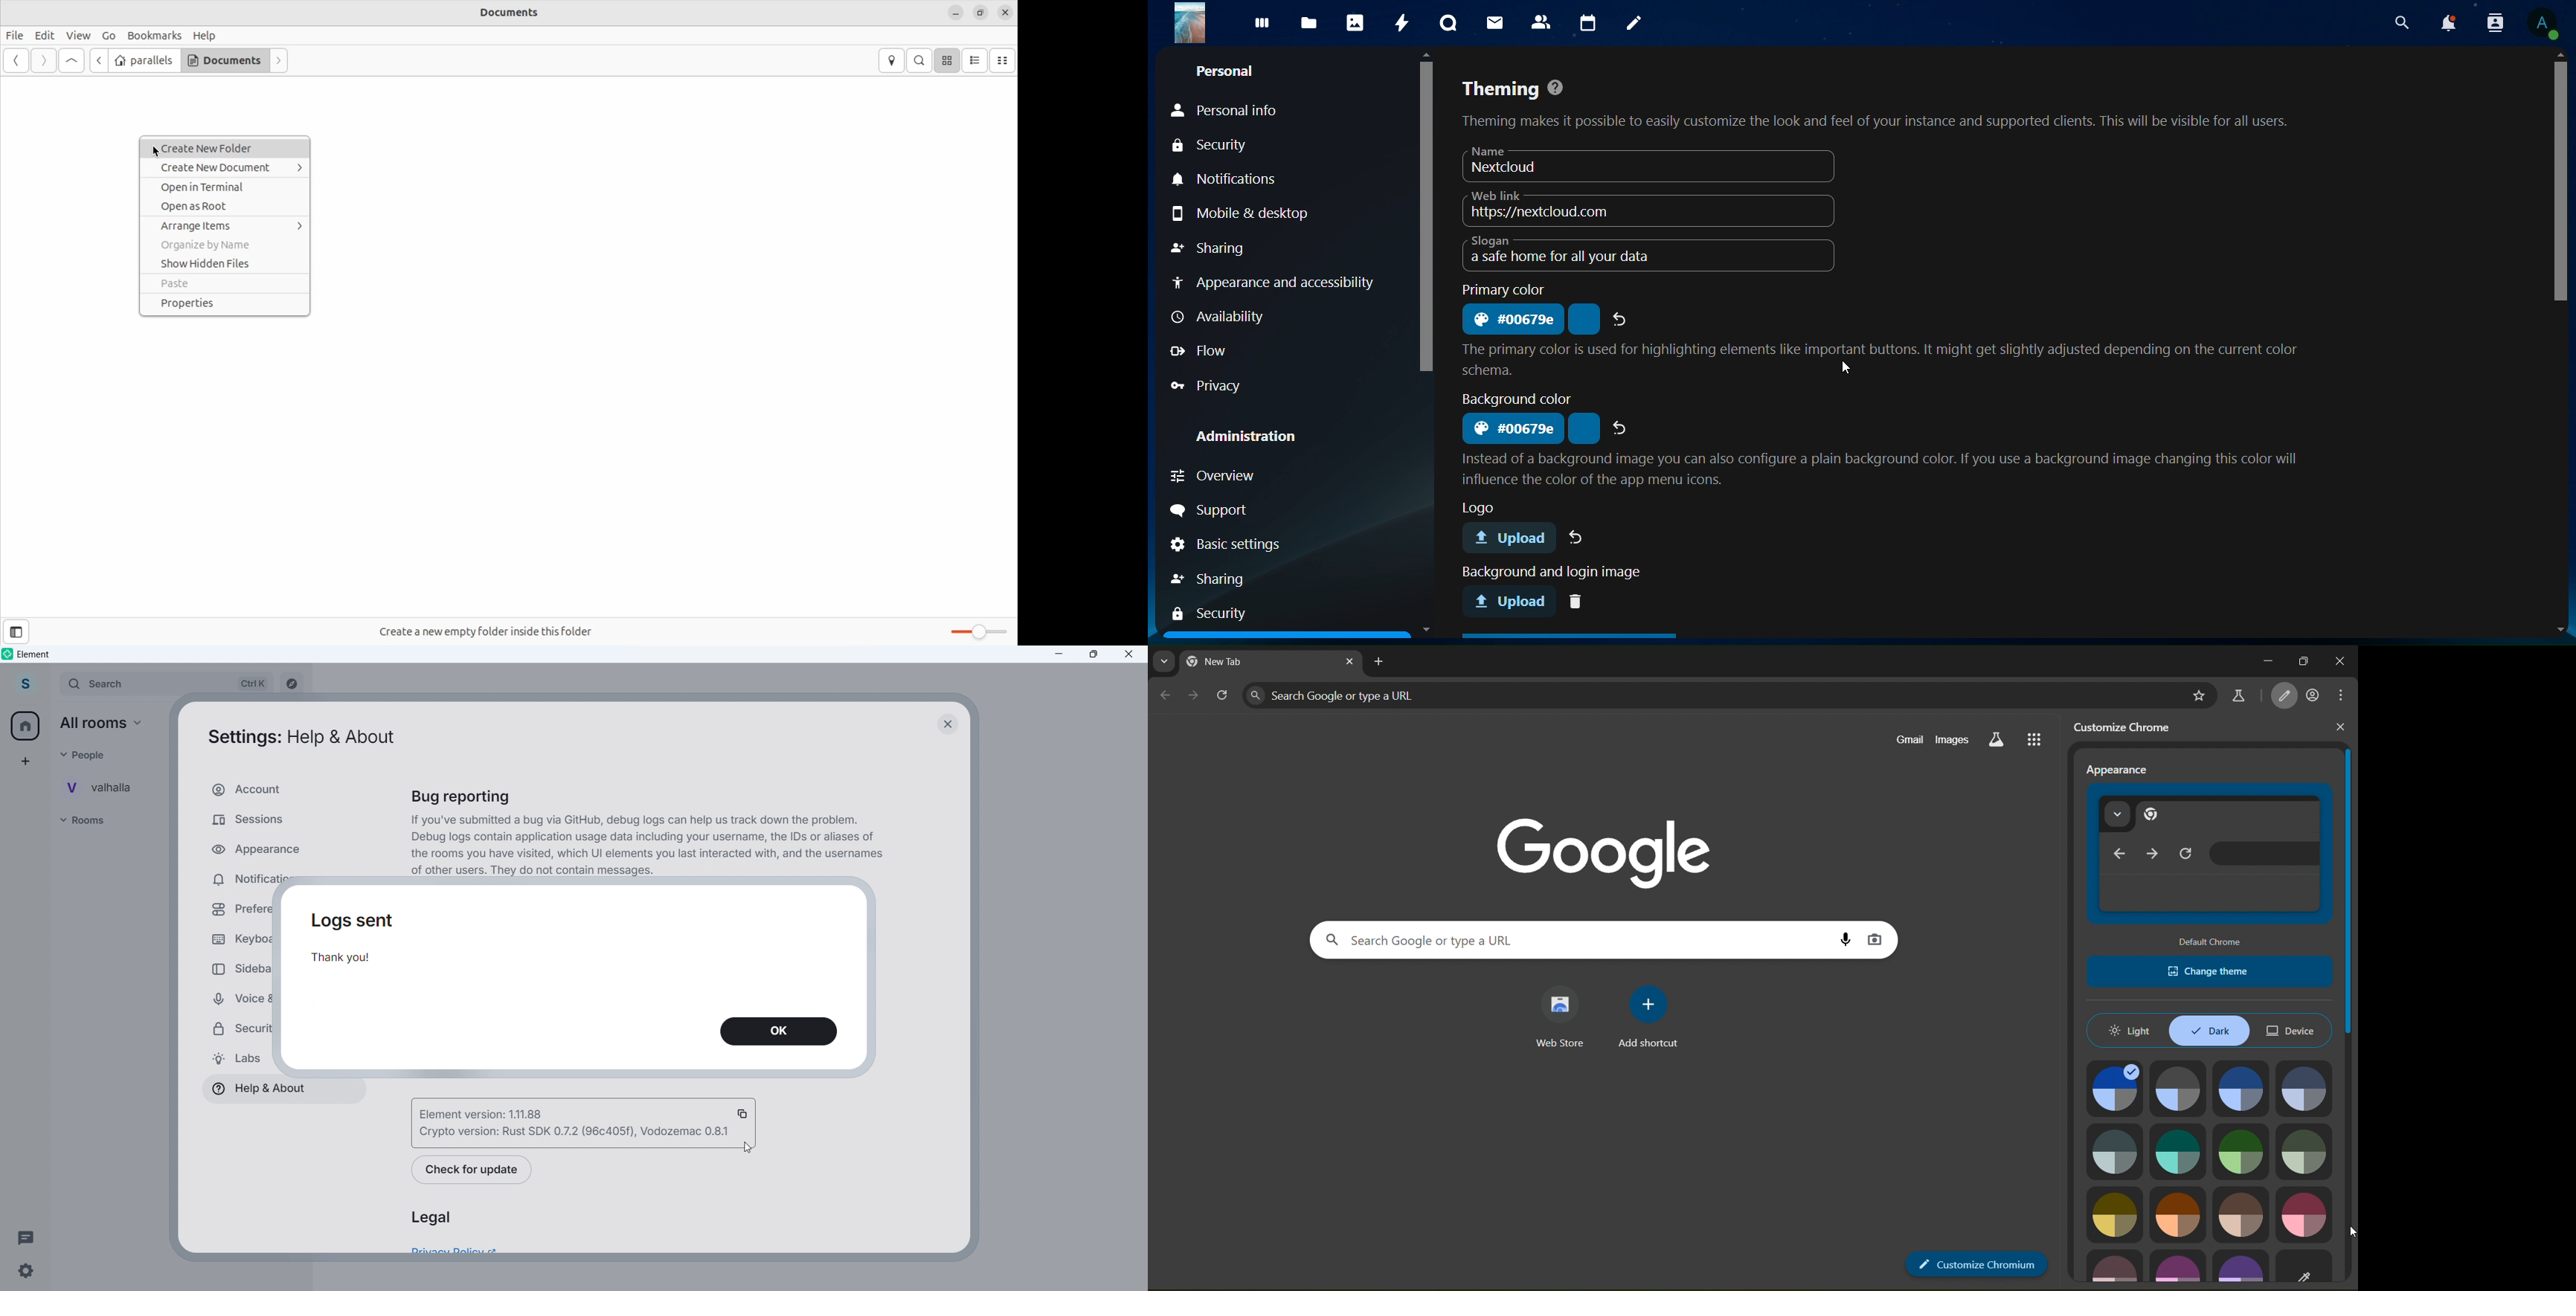 This screenshot has height=1316, width=2576. I want to click on check for update , so click(473, 1170).